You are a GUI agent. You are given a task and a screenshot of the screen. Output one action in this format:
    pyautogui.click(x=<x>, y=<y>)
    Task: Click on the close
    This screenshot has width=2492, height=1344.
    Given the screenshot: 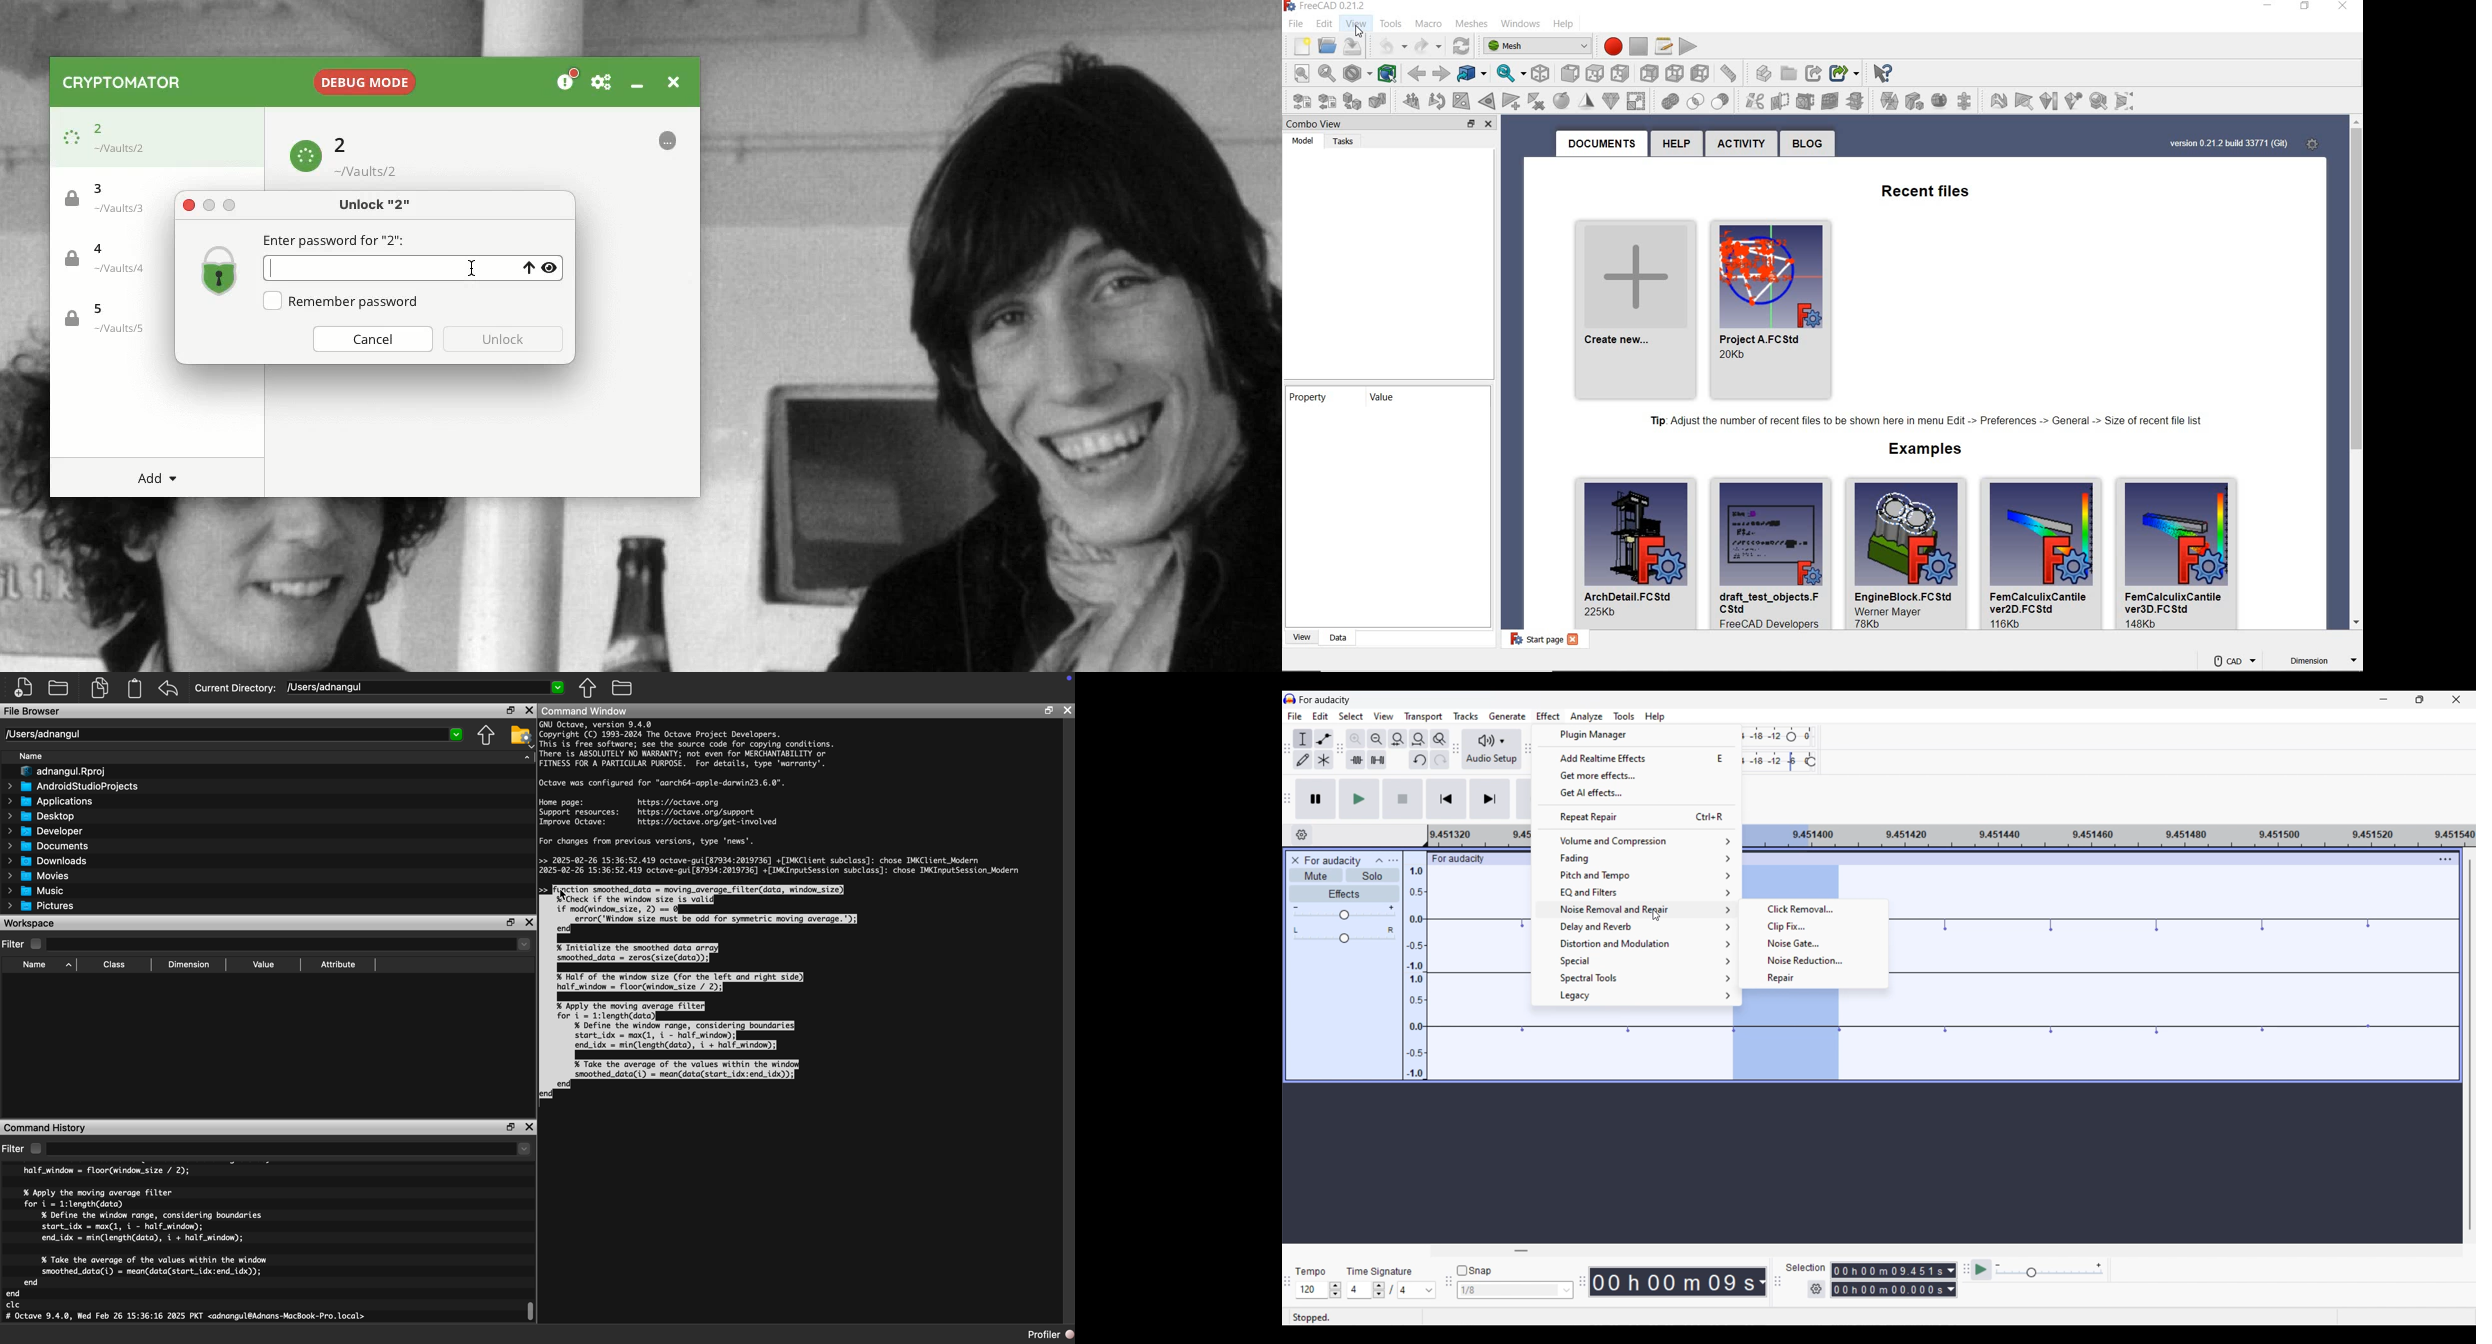 What is the action you would take?
    pyautogui.click(x=2340, y=8)
    